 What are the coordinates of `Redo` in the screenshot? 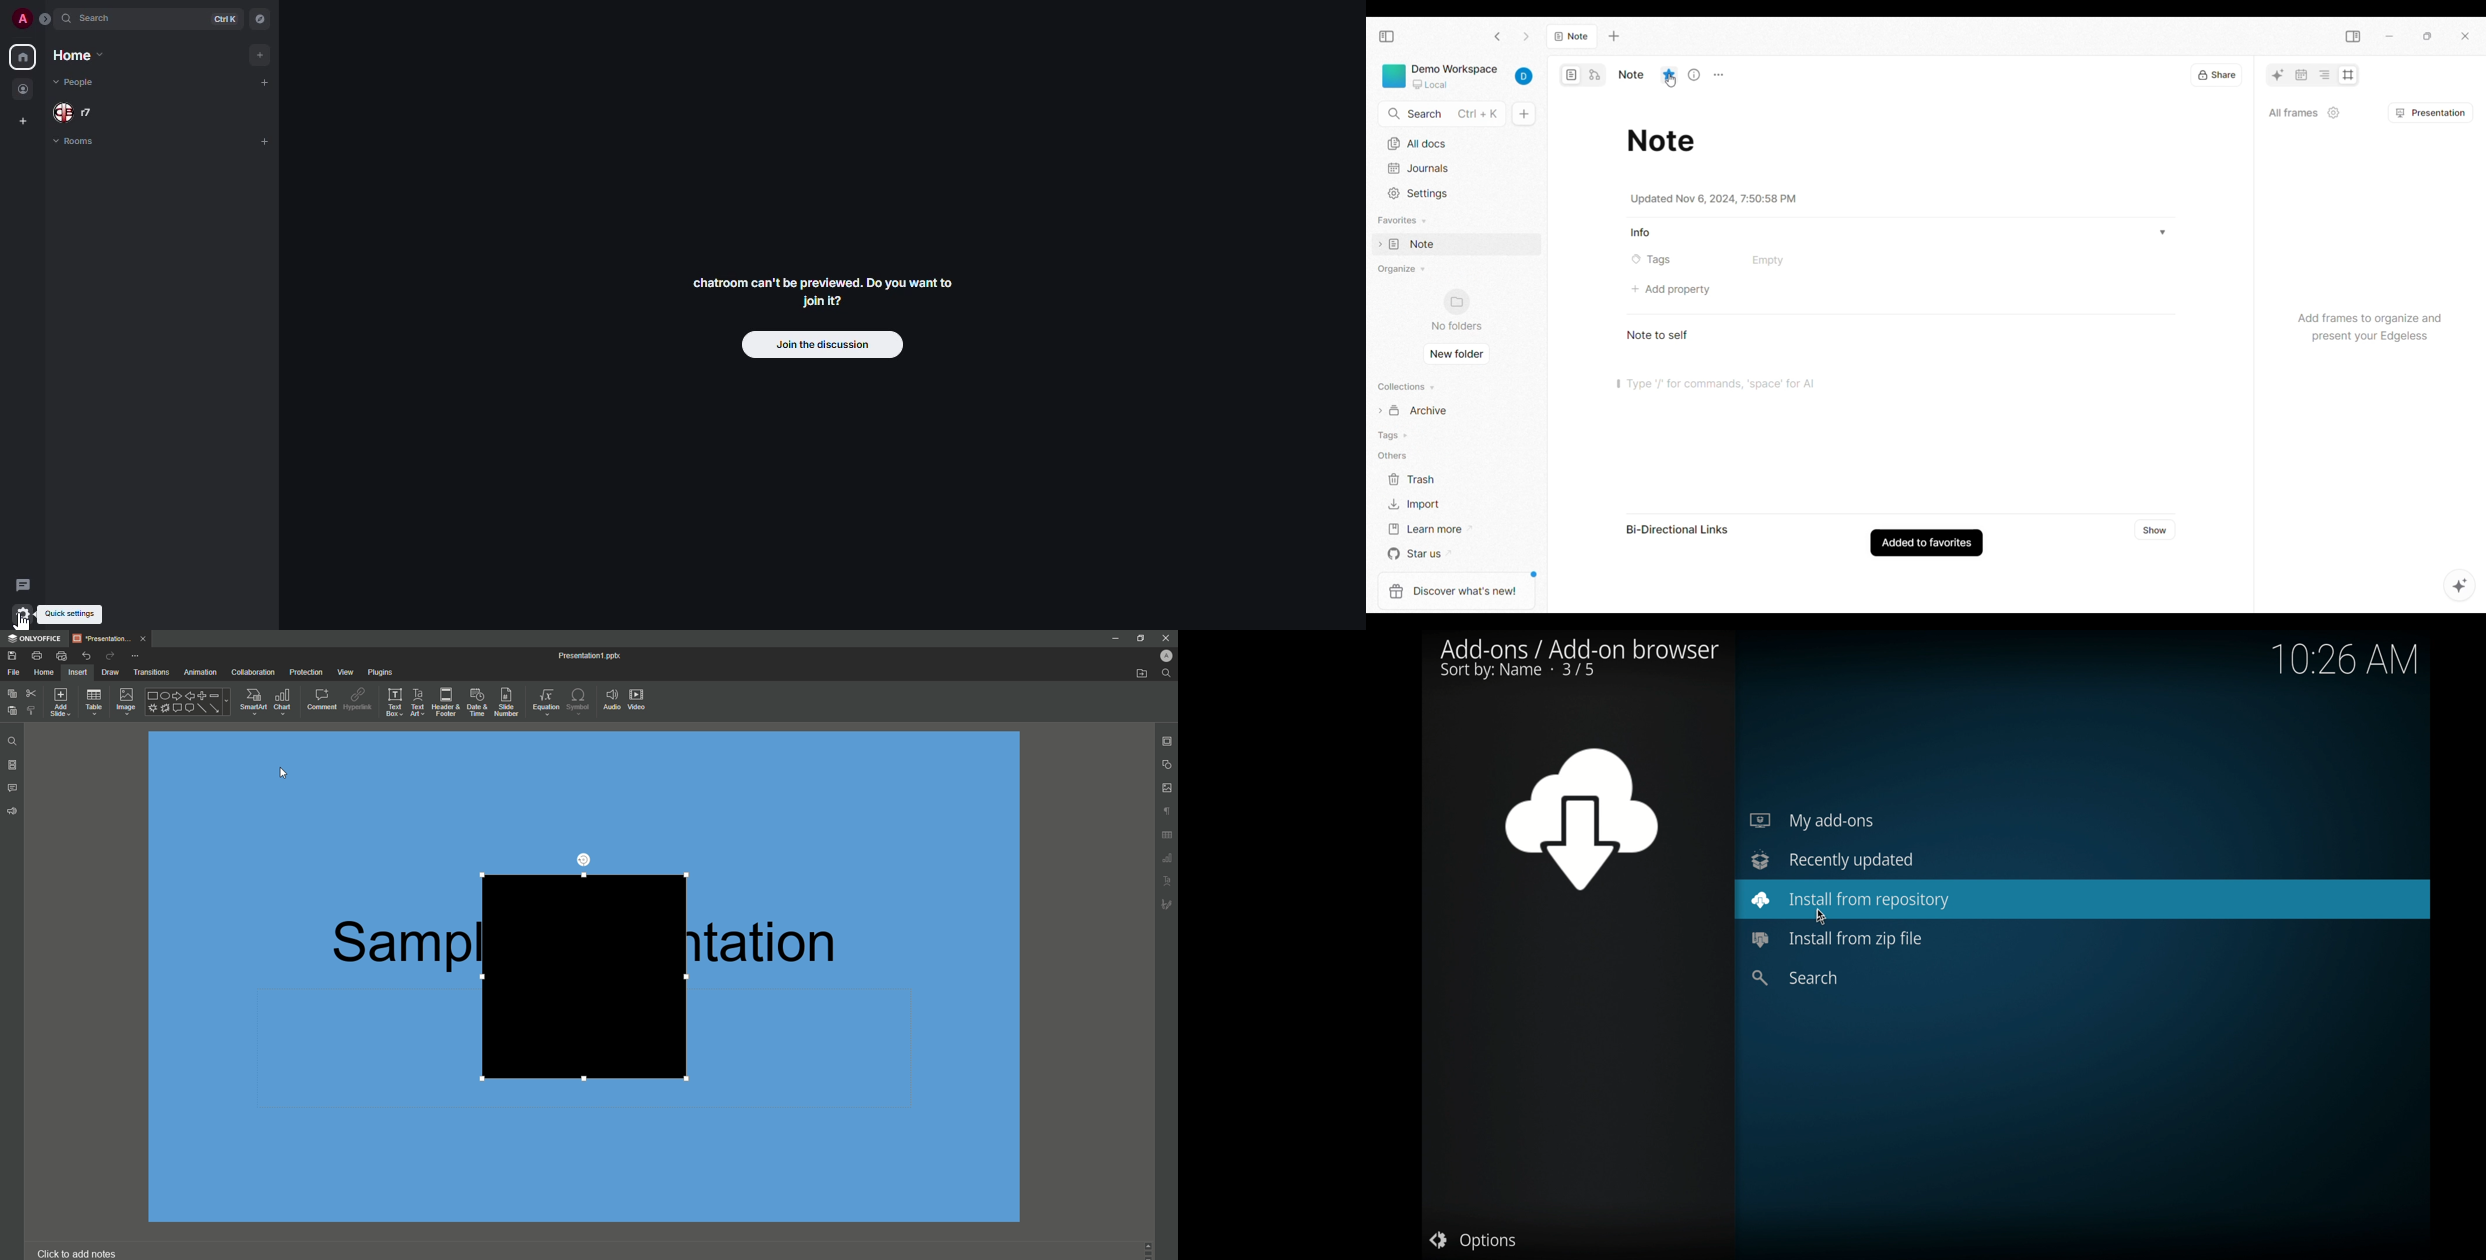 It's located at (109, 655).